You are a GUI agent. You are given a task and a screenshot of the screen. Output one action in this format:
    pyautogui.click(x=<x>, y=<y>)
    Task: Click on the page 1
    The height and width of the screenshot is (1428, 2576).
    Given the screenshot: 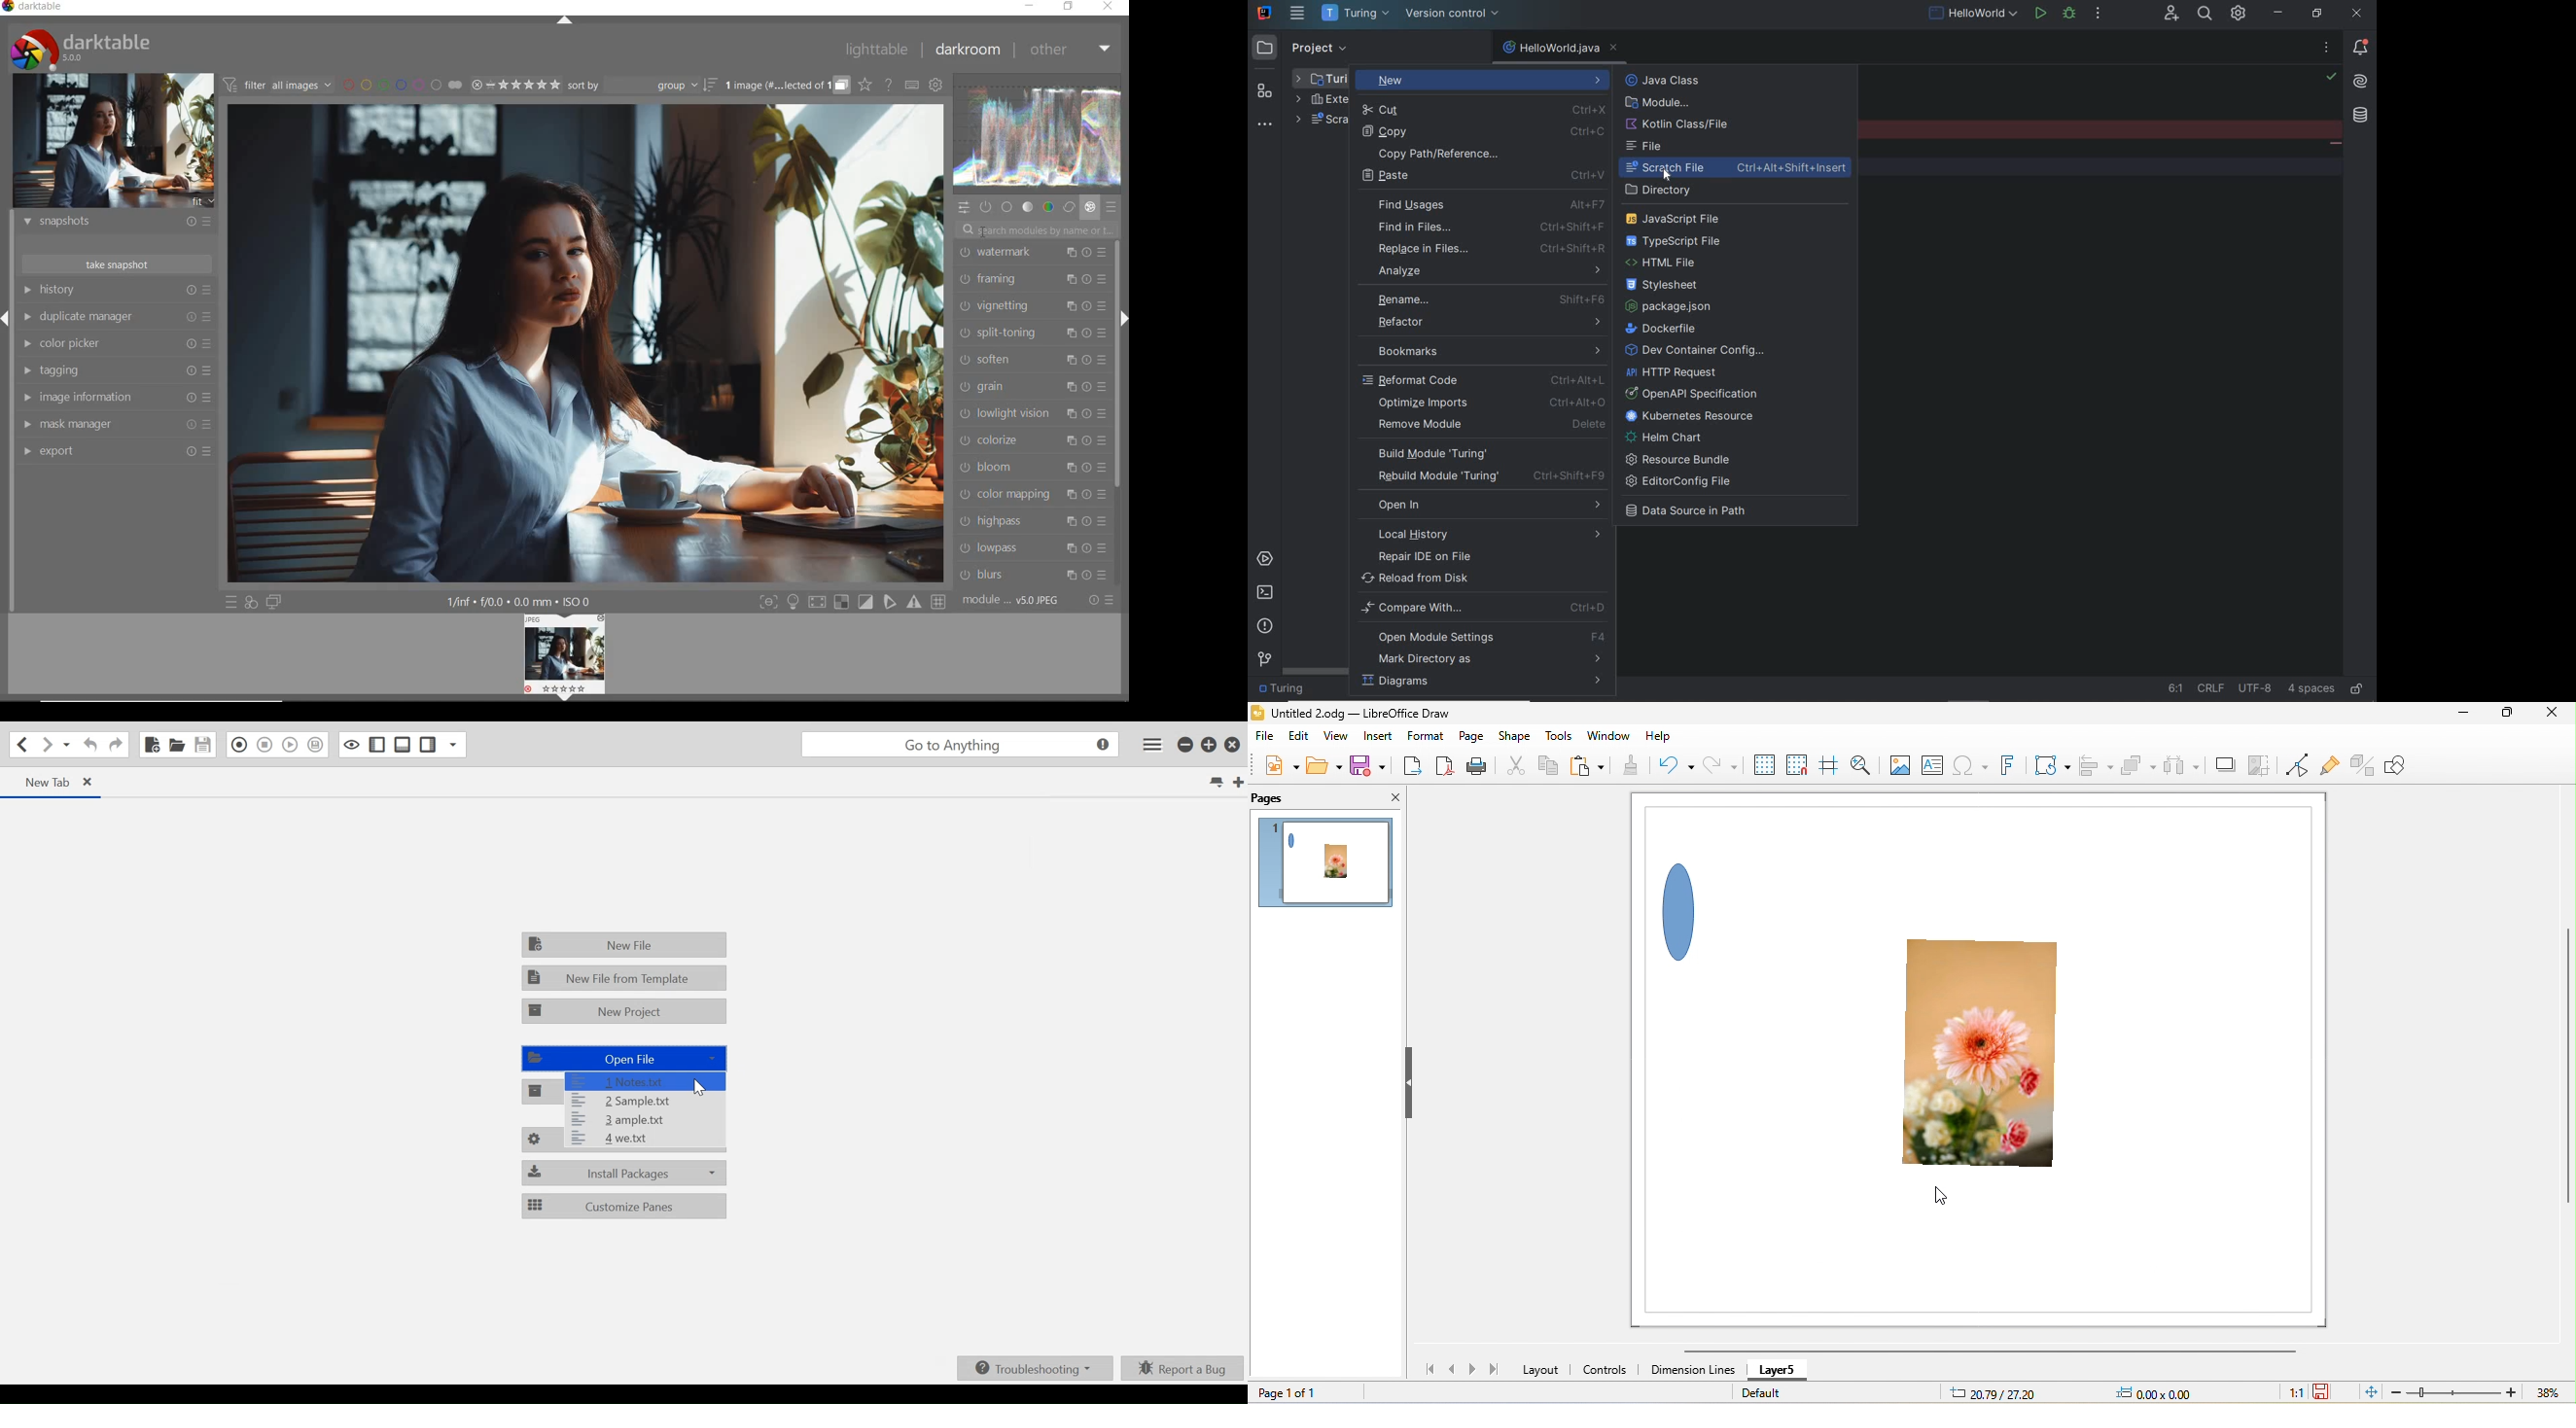 What is the action you would take?
    pyautogui.click(x=1329, y=866)
    